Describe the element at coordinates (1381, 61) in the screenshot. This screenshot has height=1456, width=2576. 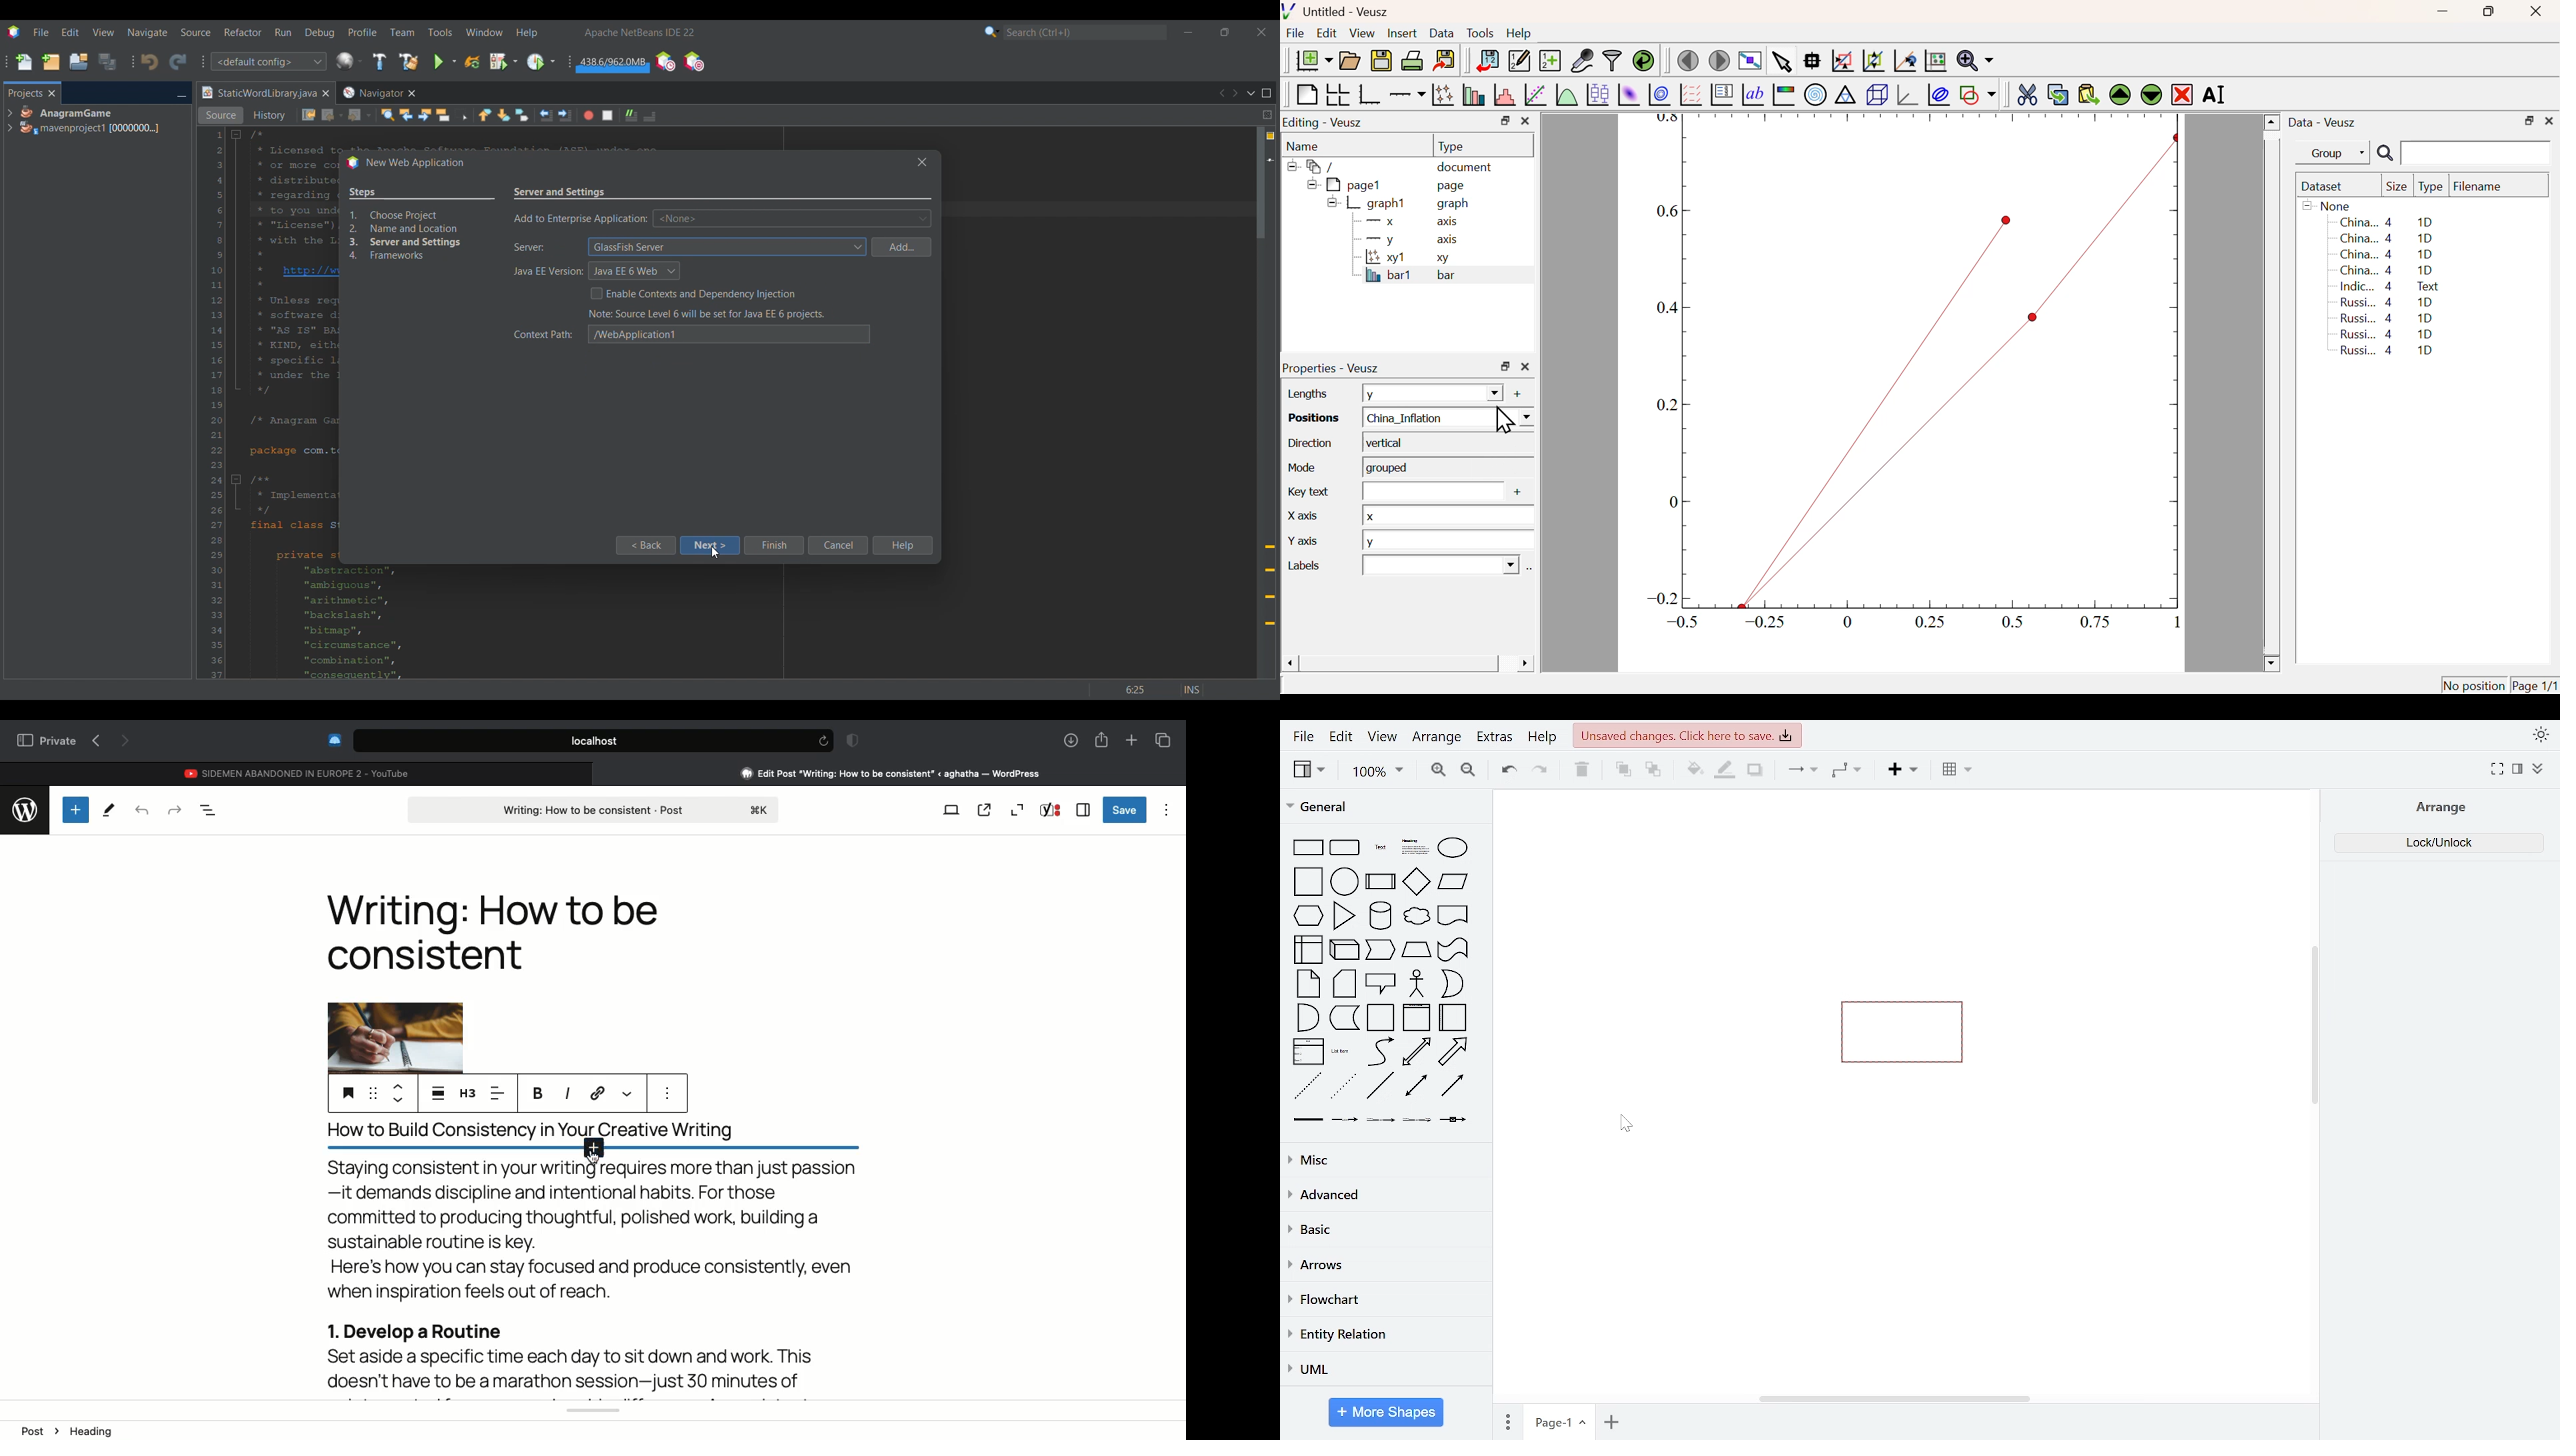
I see `Save` at that location.